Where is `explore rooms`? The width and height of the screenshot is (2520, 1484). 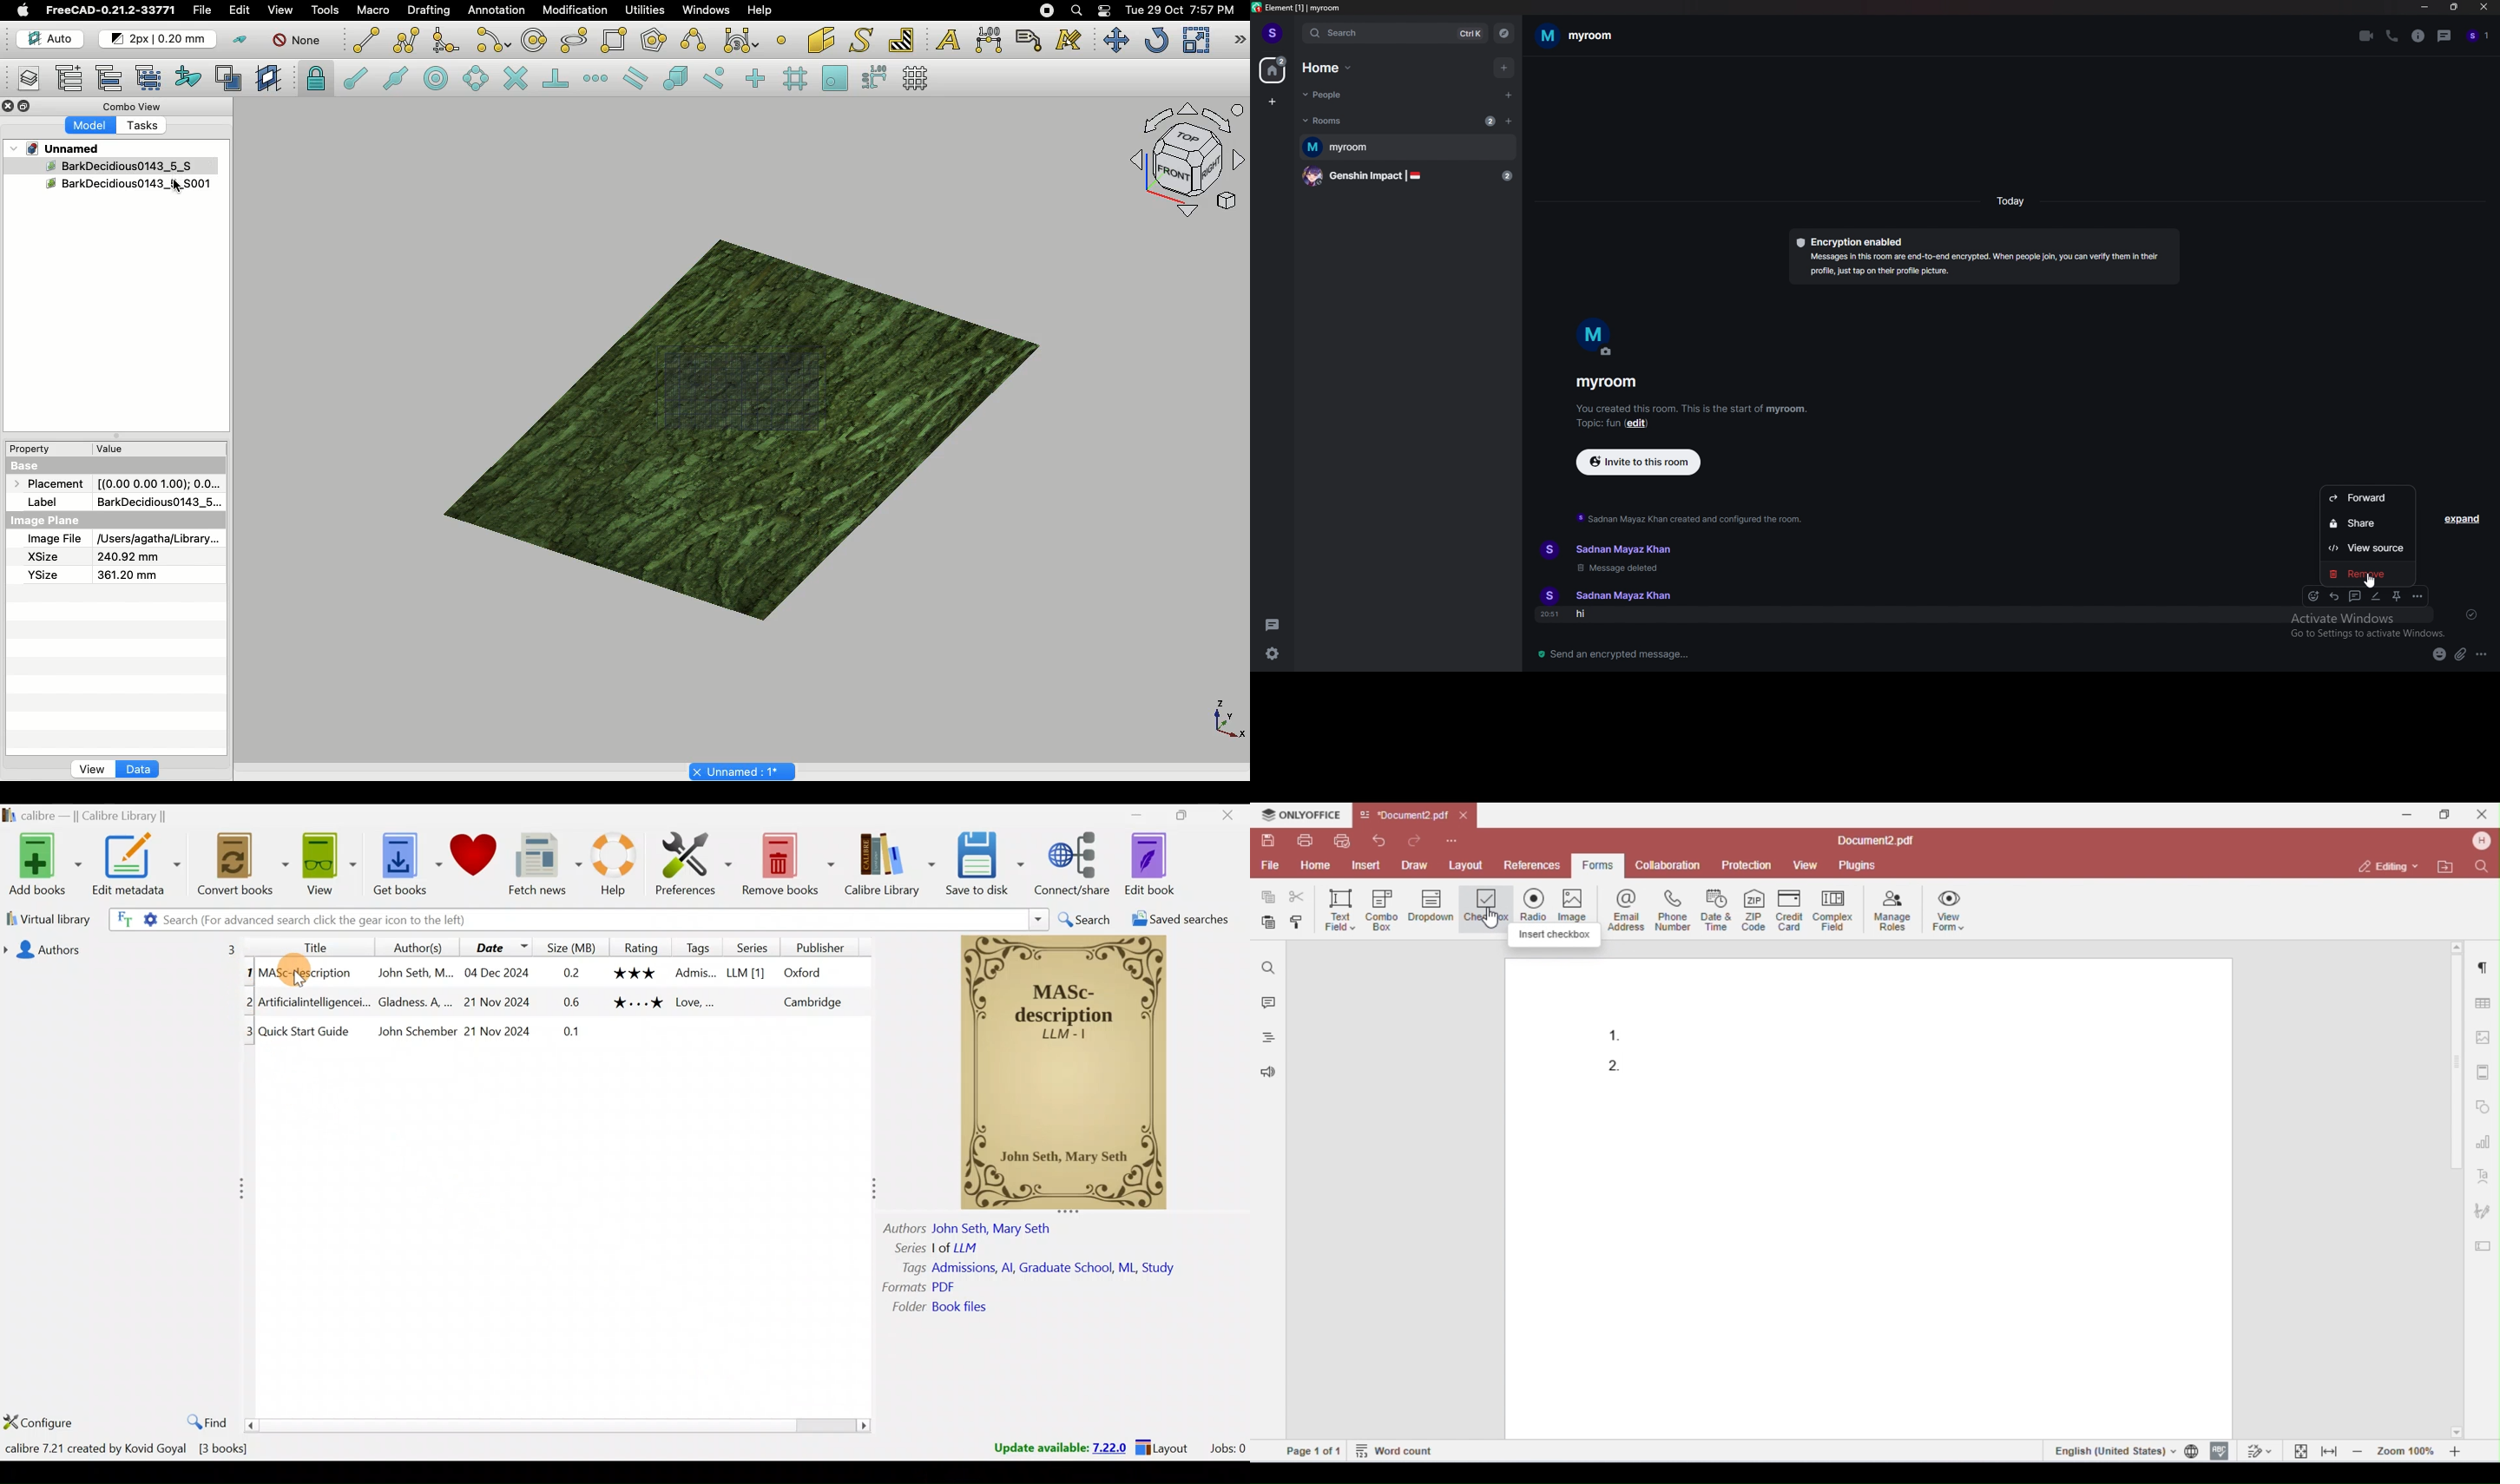
explore rooms is located at coordinates (1503, 34).